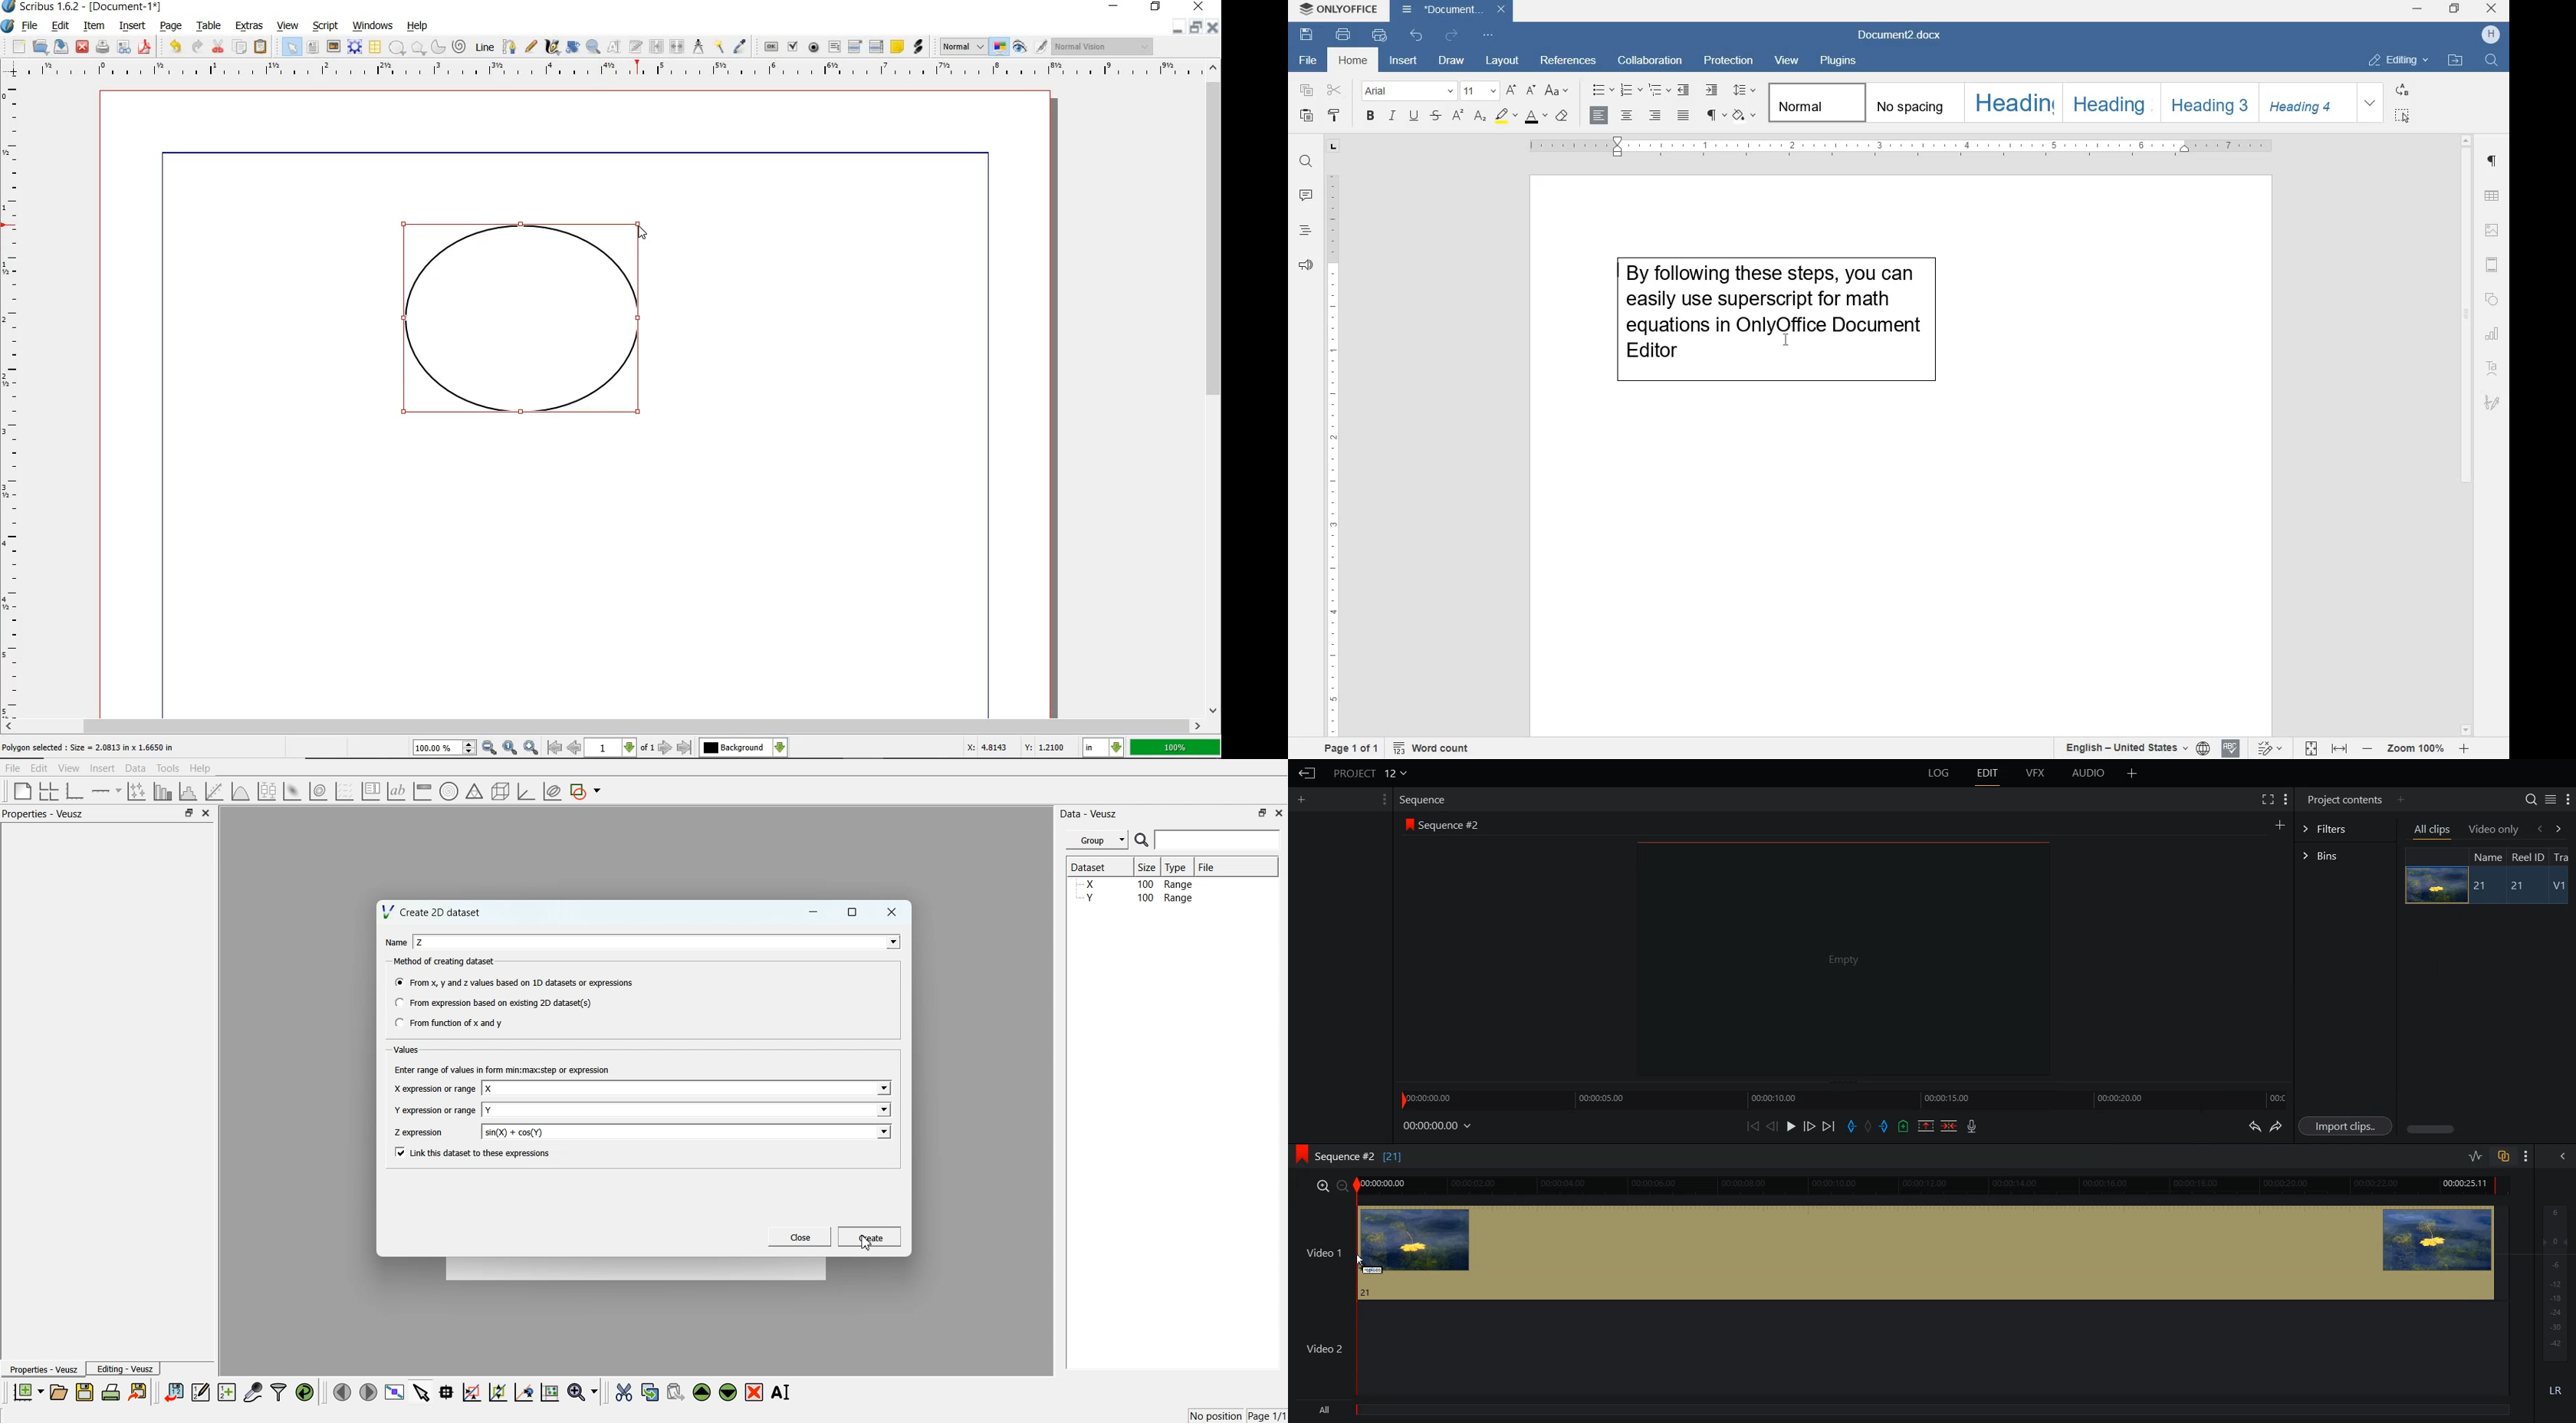 The height and width of the screenshot is (1428, 2576). What do you see at coordinates (1305, 233) in the screenshot?
I see `headlines` at bounding box center [1305, 233].